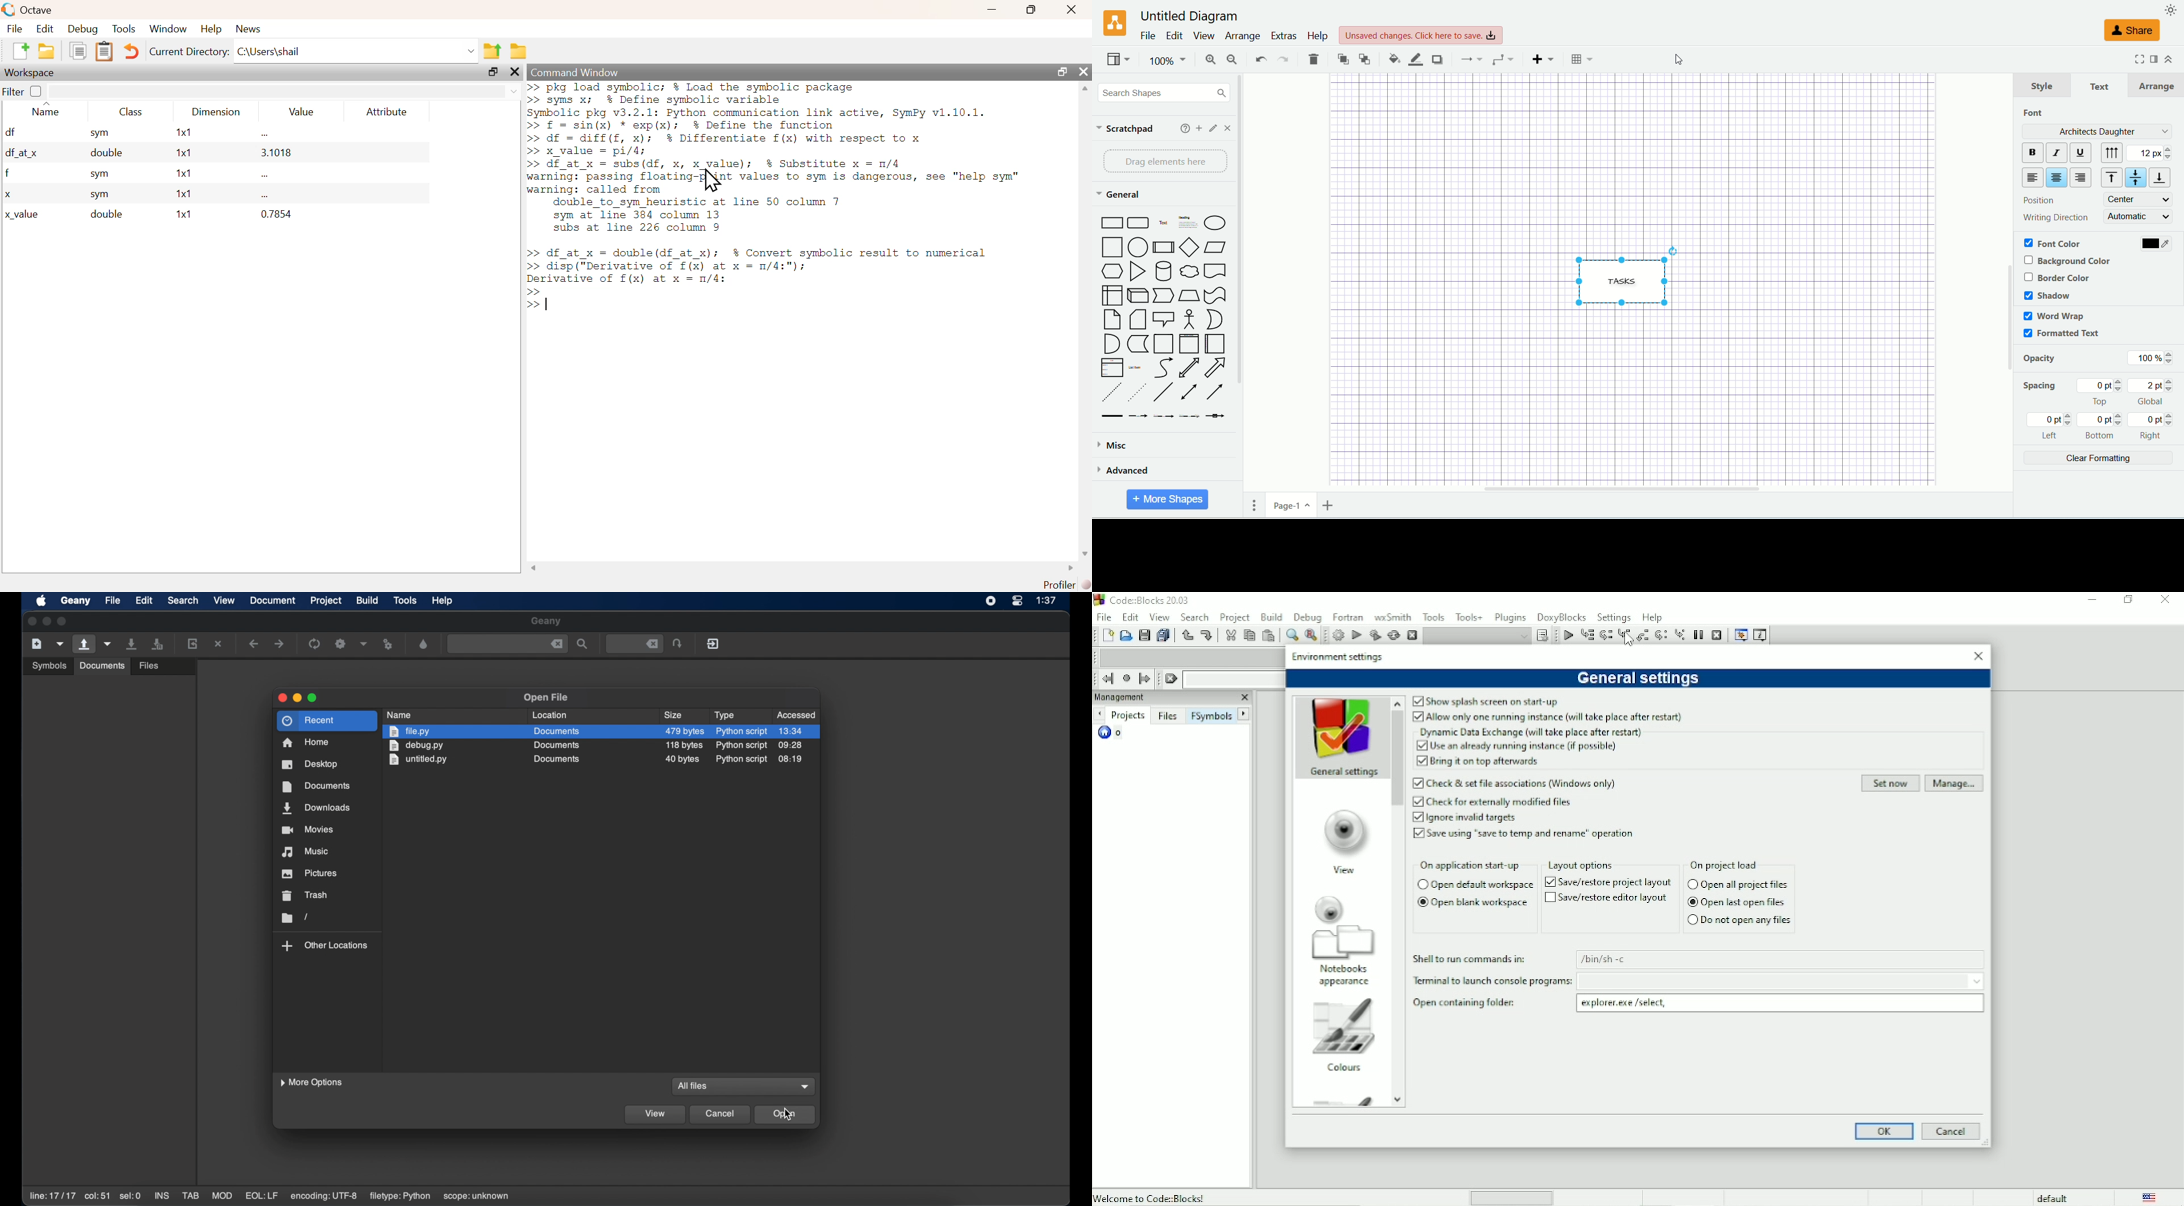 The image size is (2184, 1232). Describe the element at coordinates (2133, 31) in the screenshot. I see `share` at that location.